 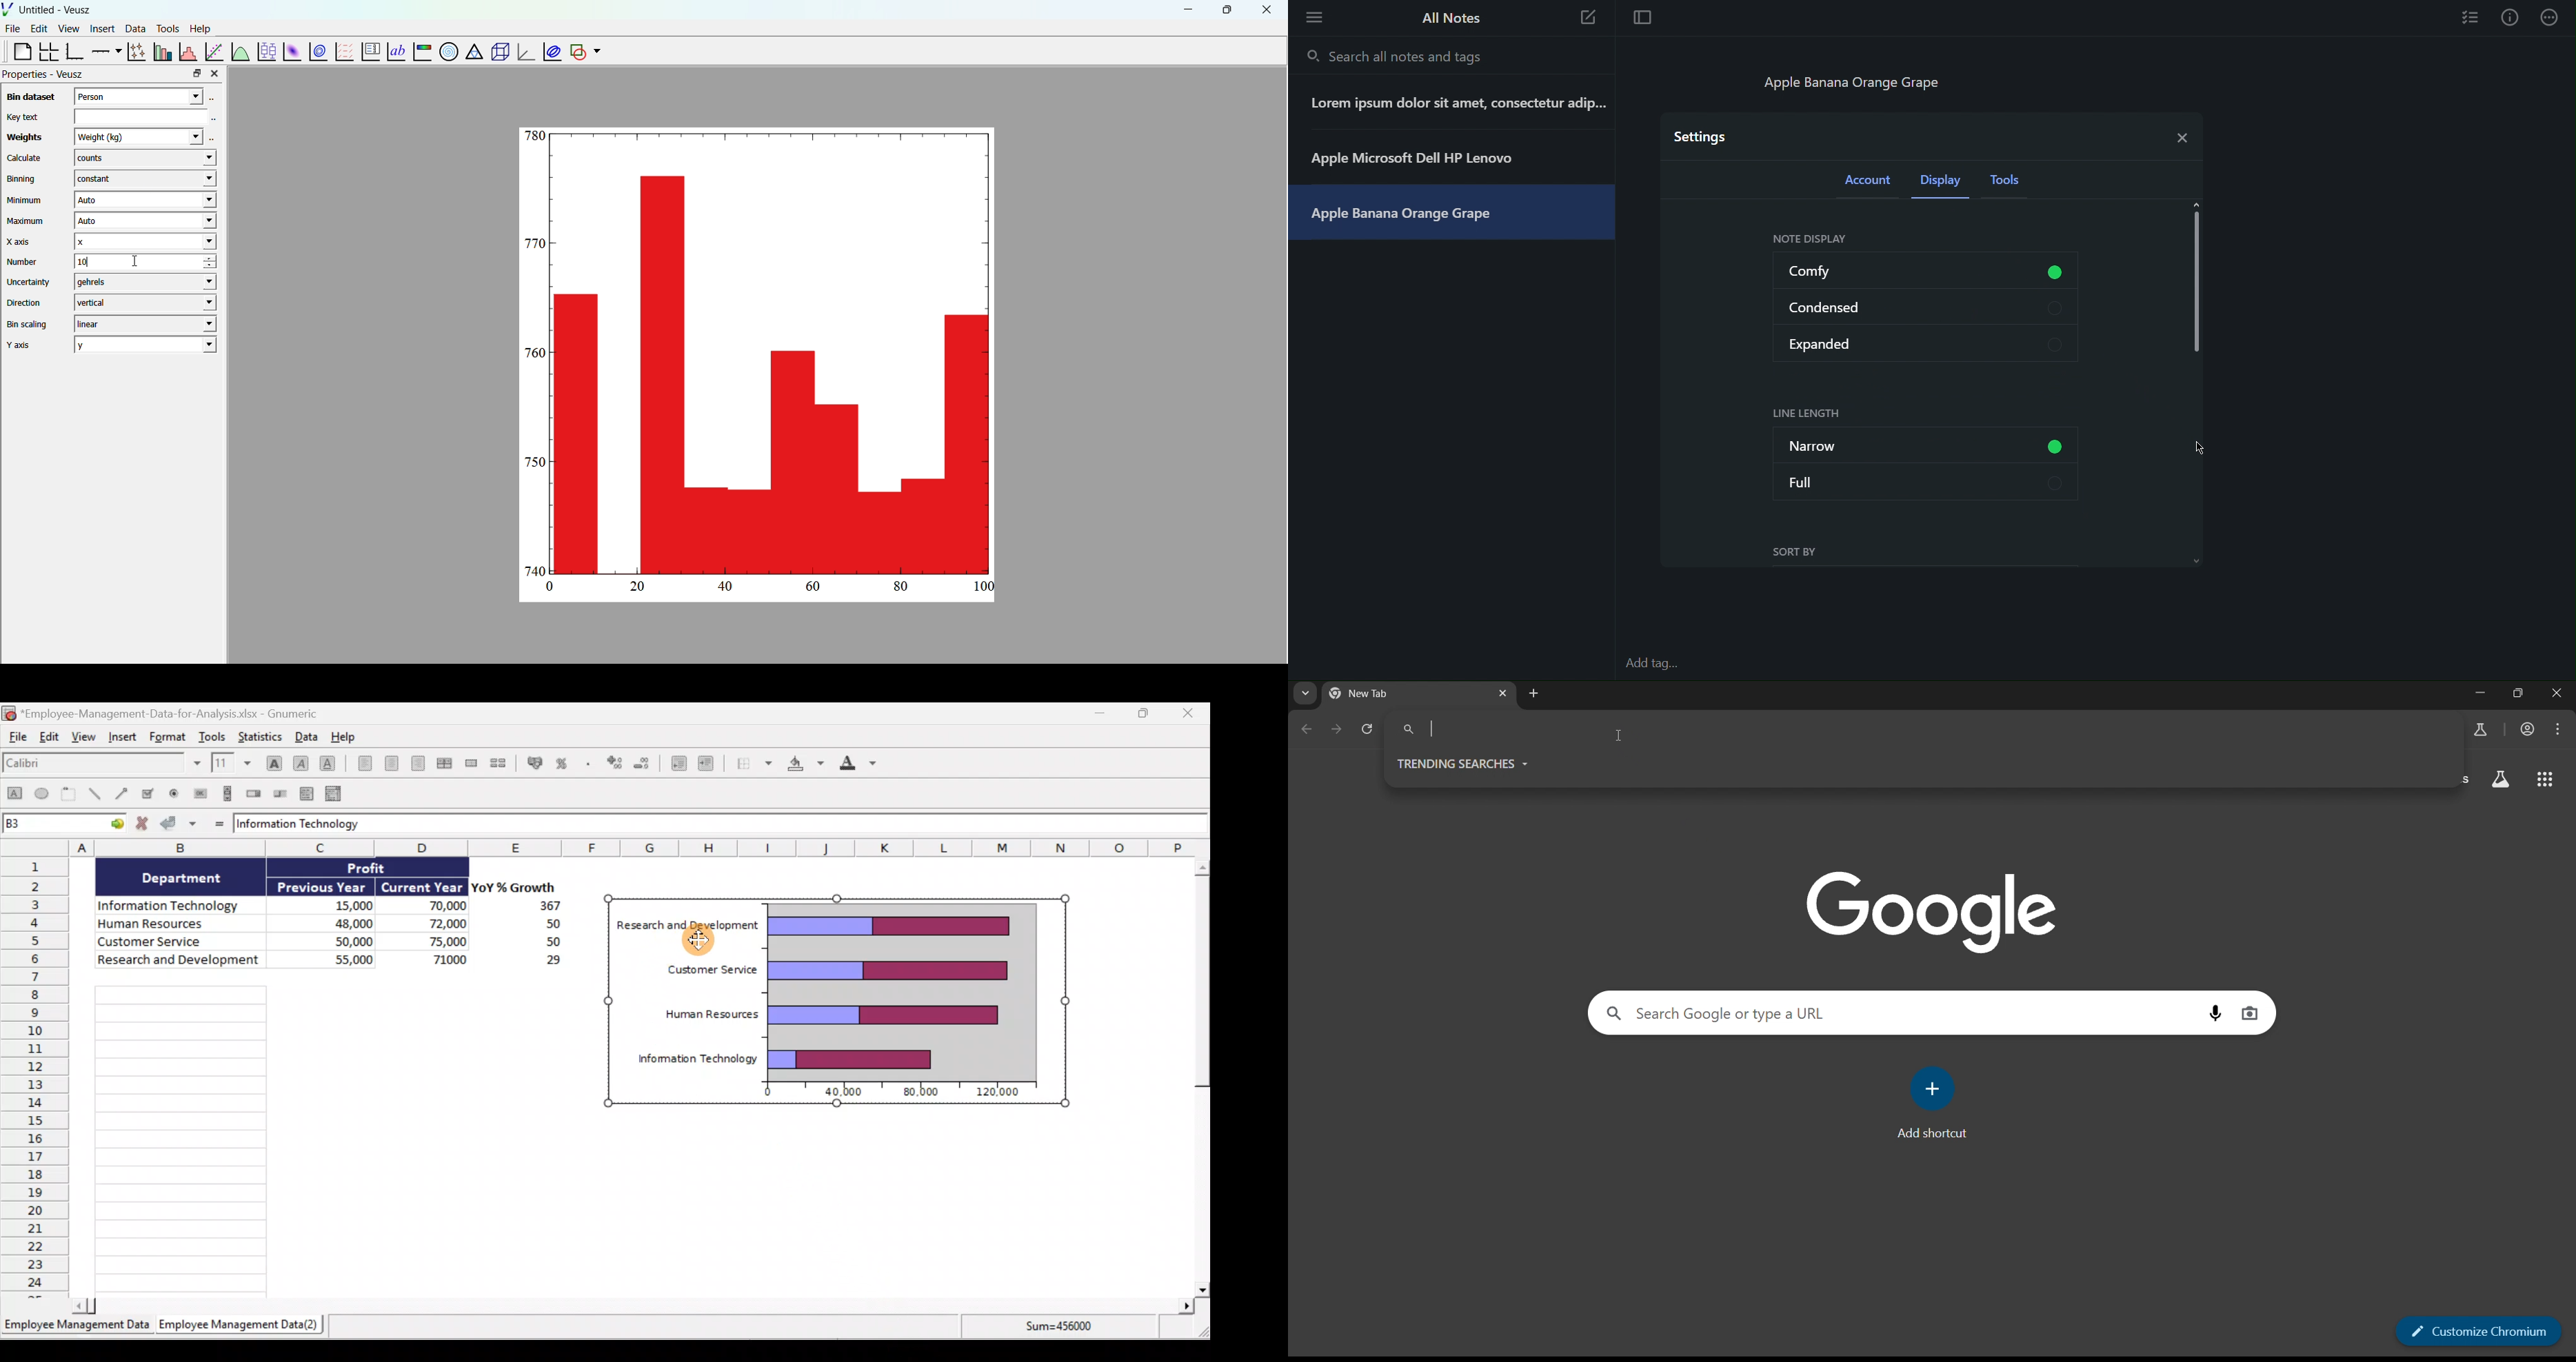 What do you see at coordinates (754, 766) in the screenshot?
I see `Borders` at bounding box center [754, 766].